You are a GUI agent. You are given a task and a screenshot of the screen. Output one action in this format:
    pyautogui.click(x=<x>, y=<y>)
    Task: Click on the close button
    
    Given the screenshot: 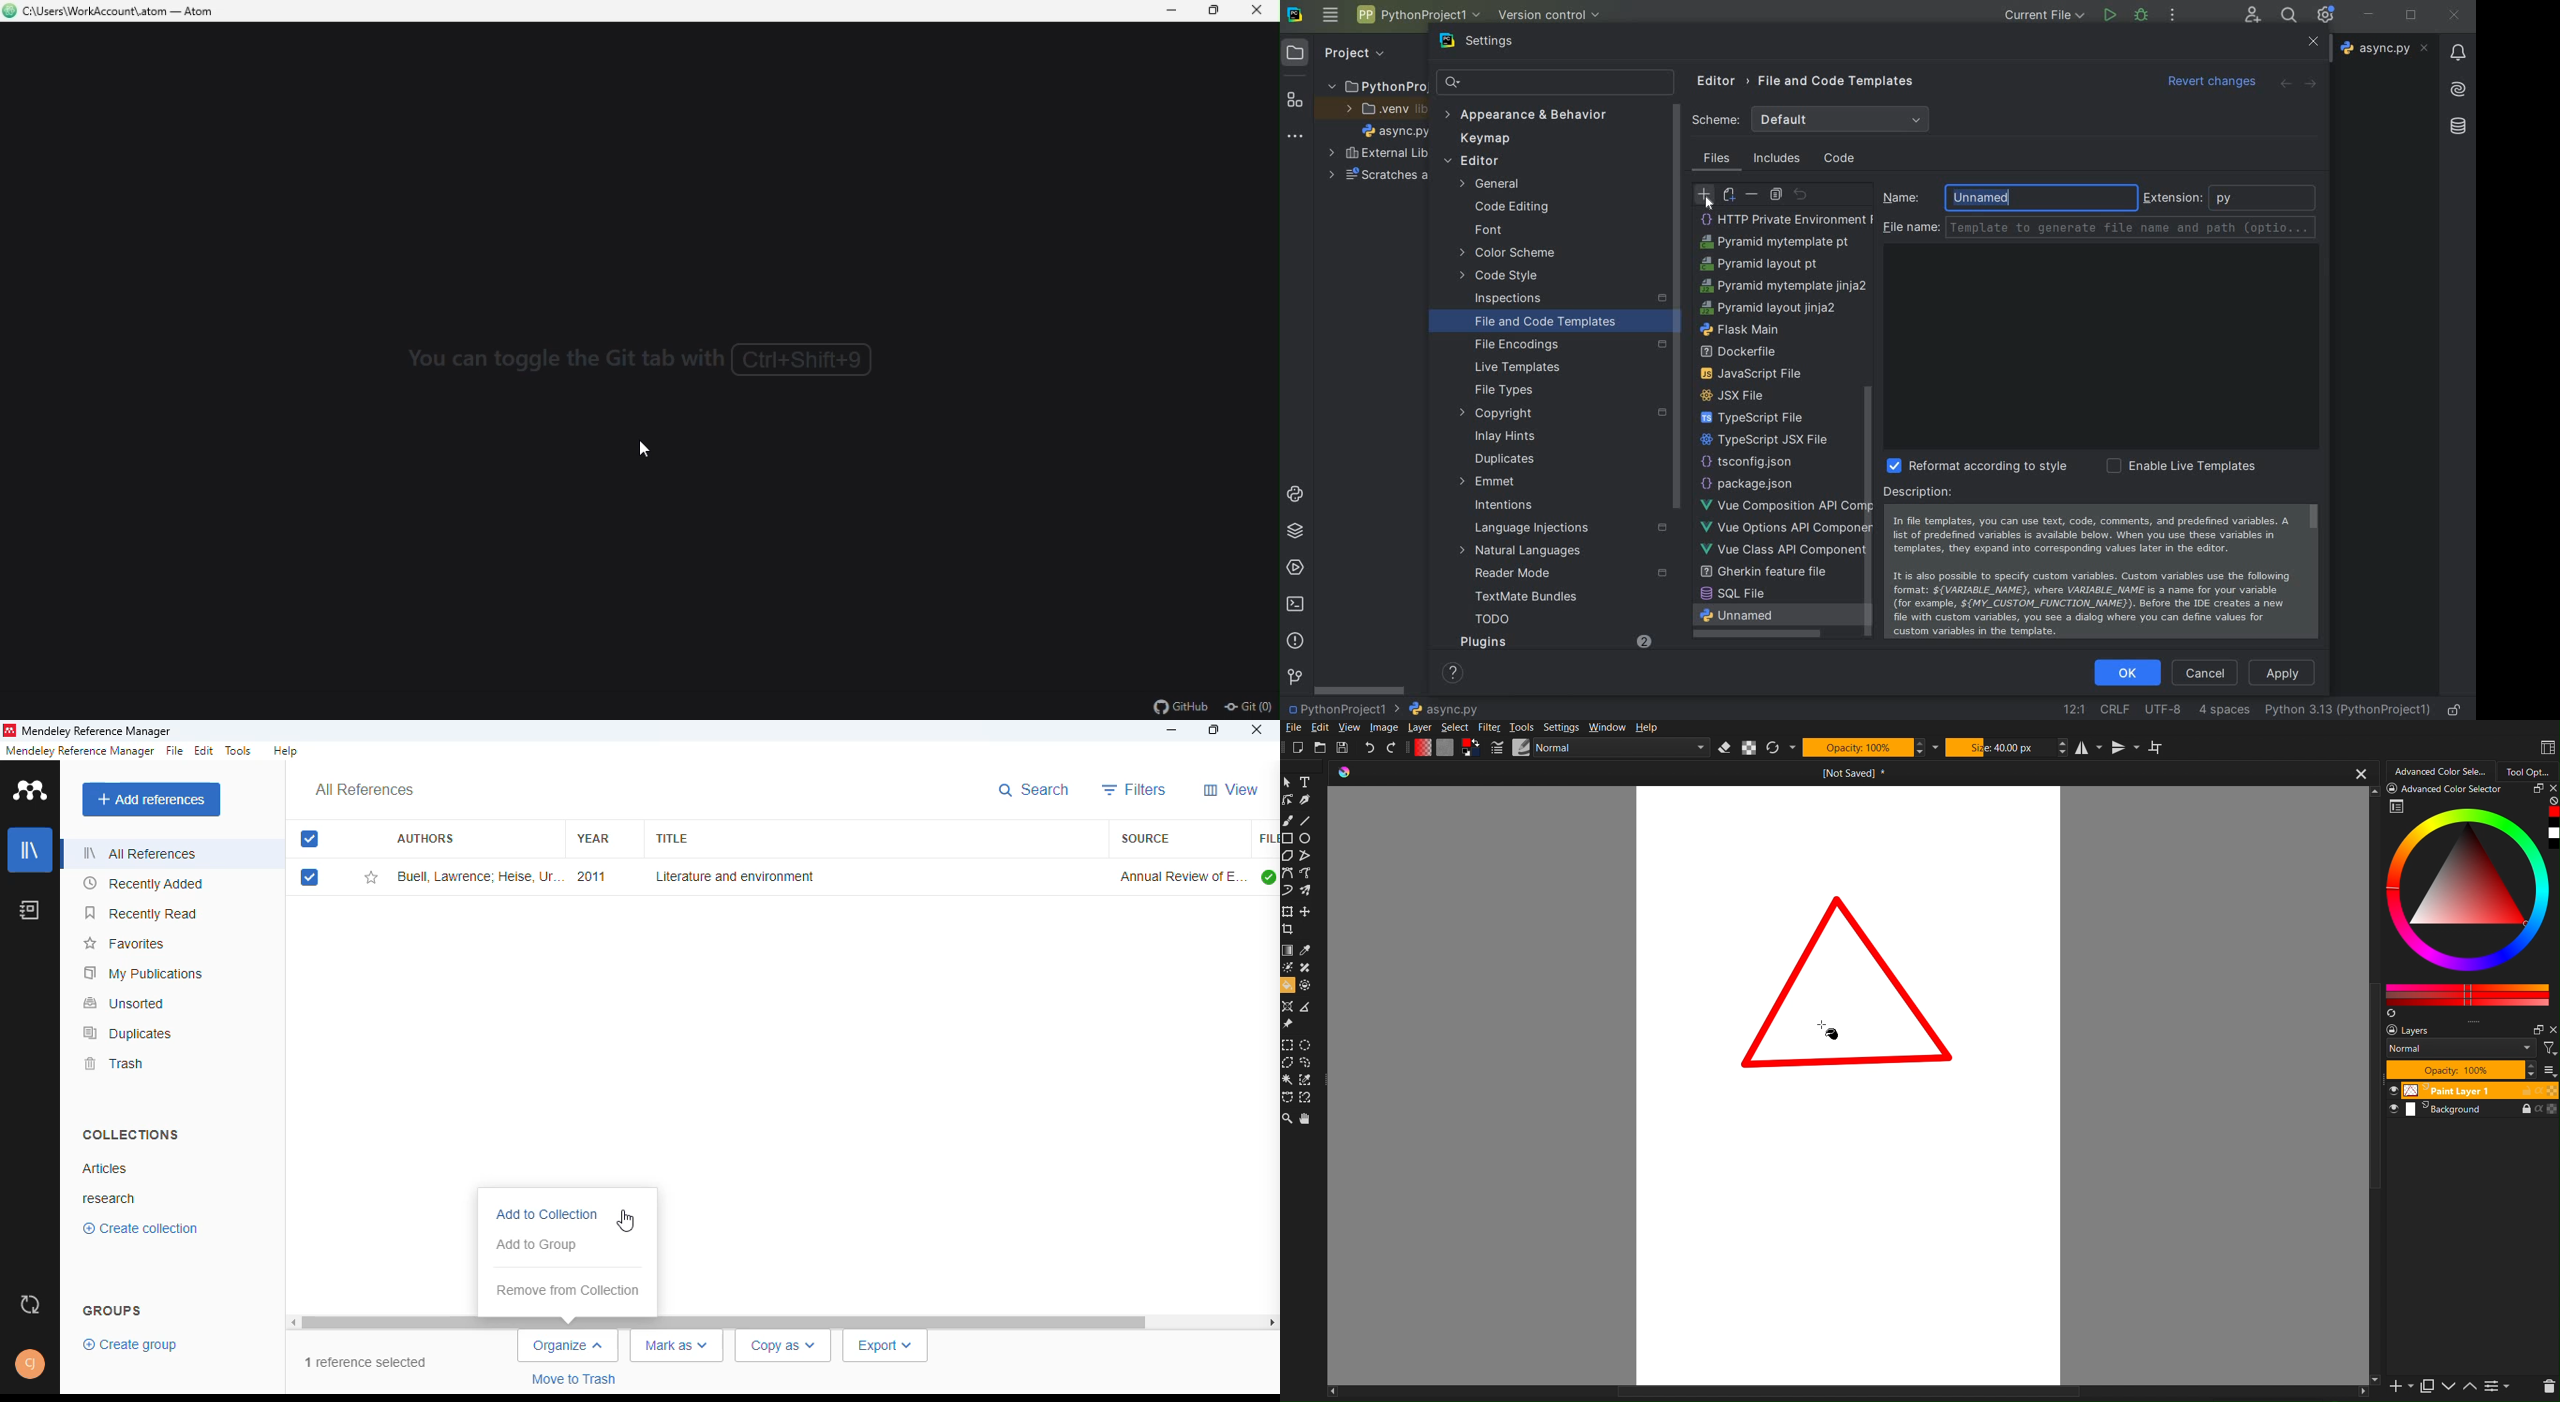 What is the action you would take?
    pyautogui.click(x=2360, y=773)
    